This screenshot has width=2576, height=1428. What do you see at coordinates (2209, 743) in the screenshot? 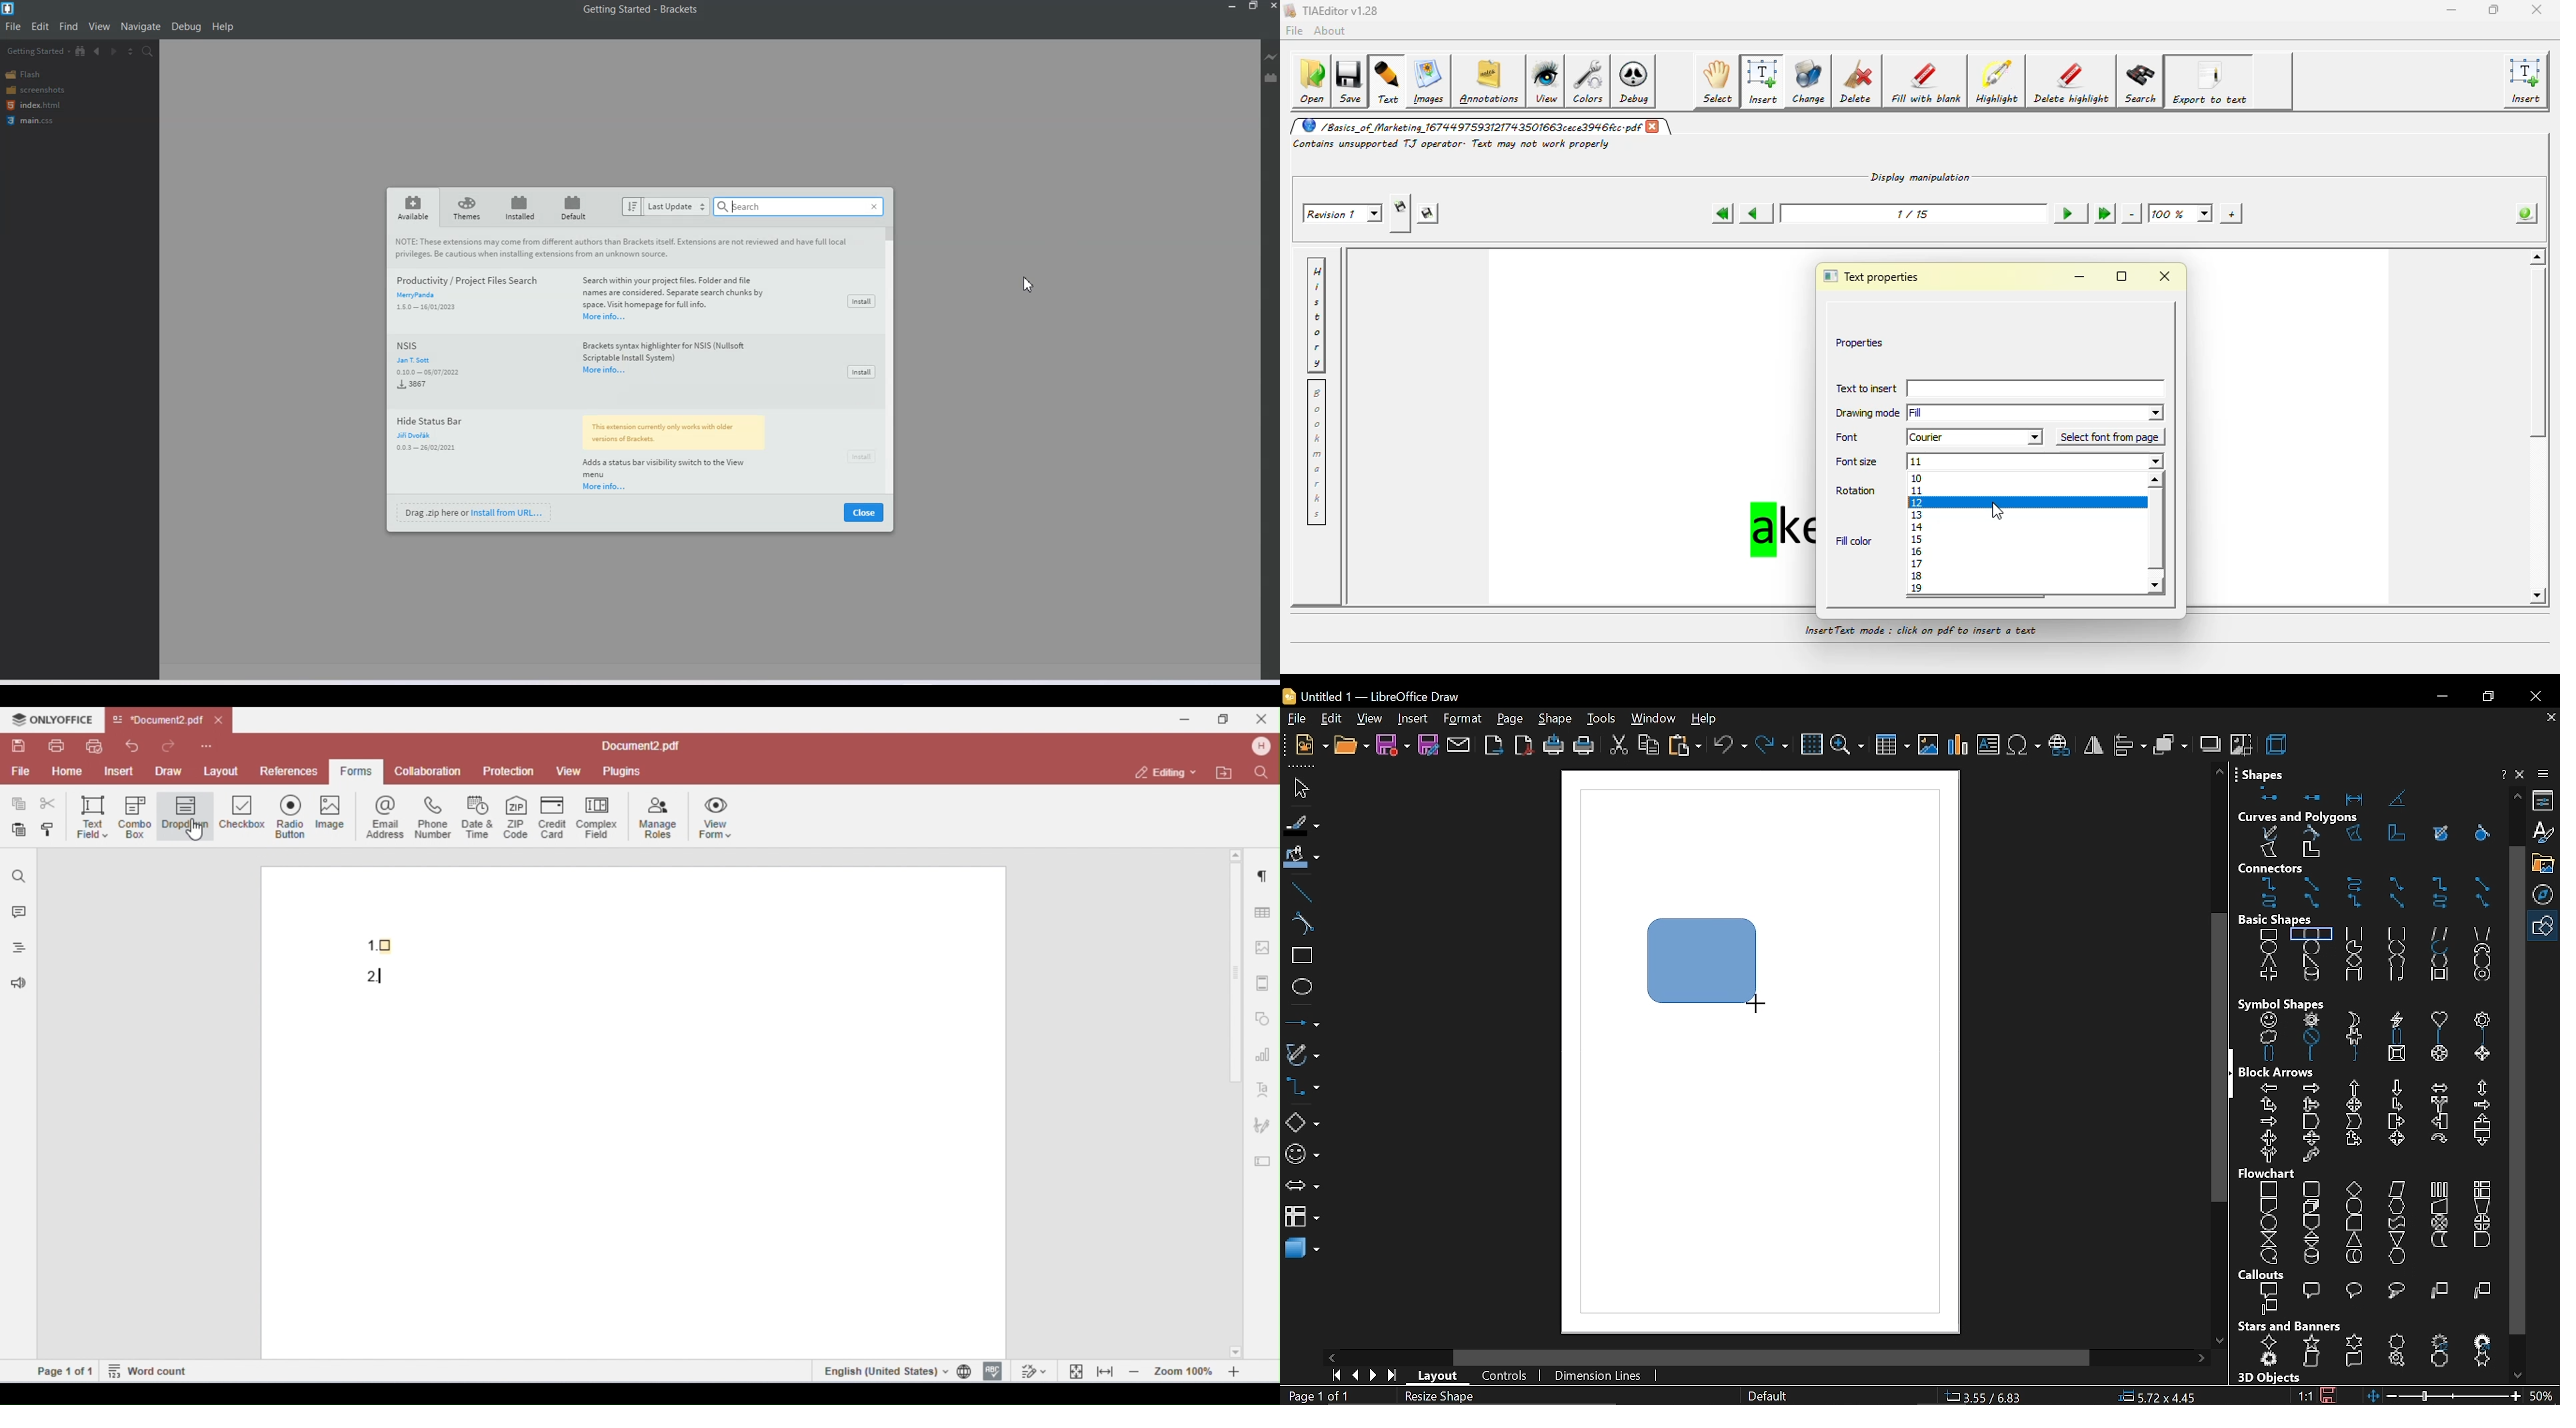
I see `shadow` at bounding box center [2209, 743].